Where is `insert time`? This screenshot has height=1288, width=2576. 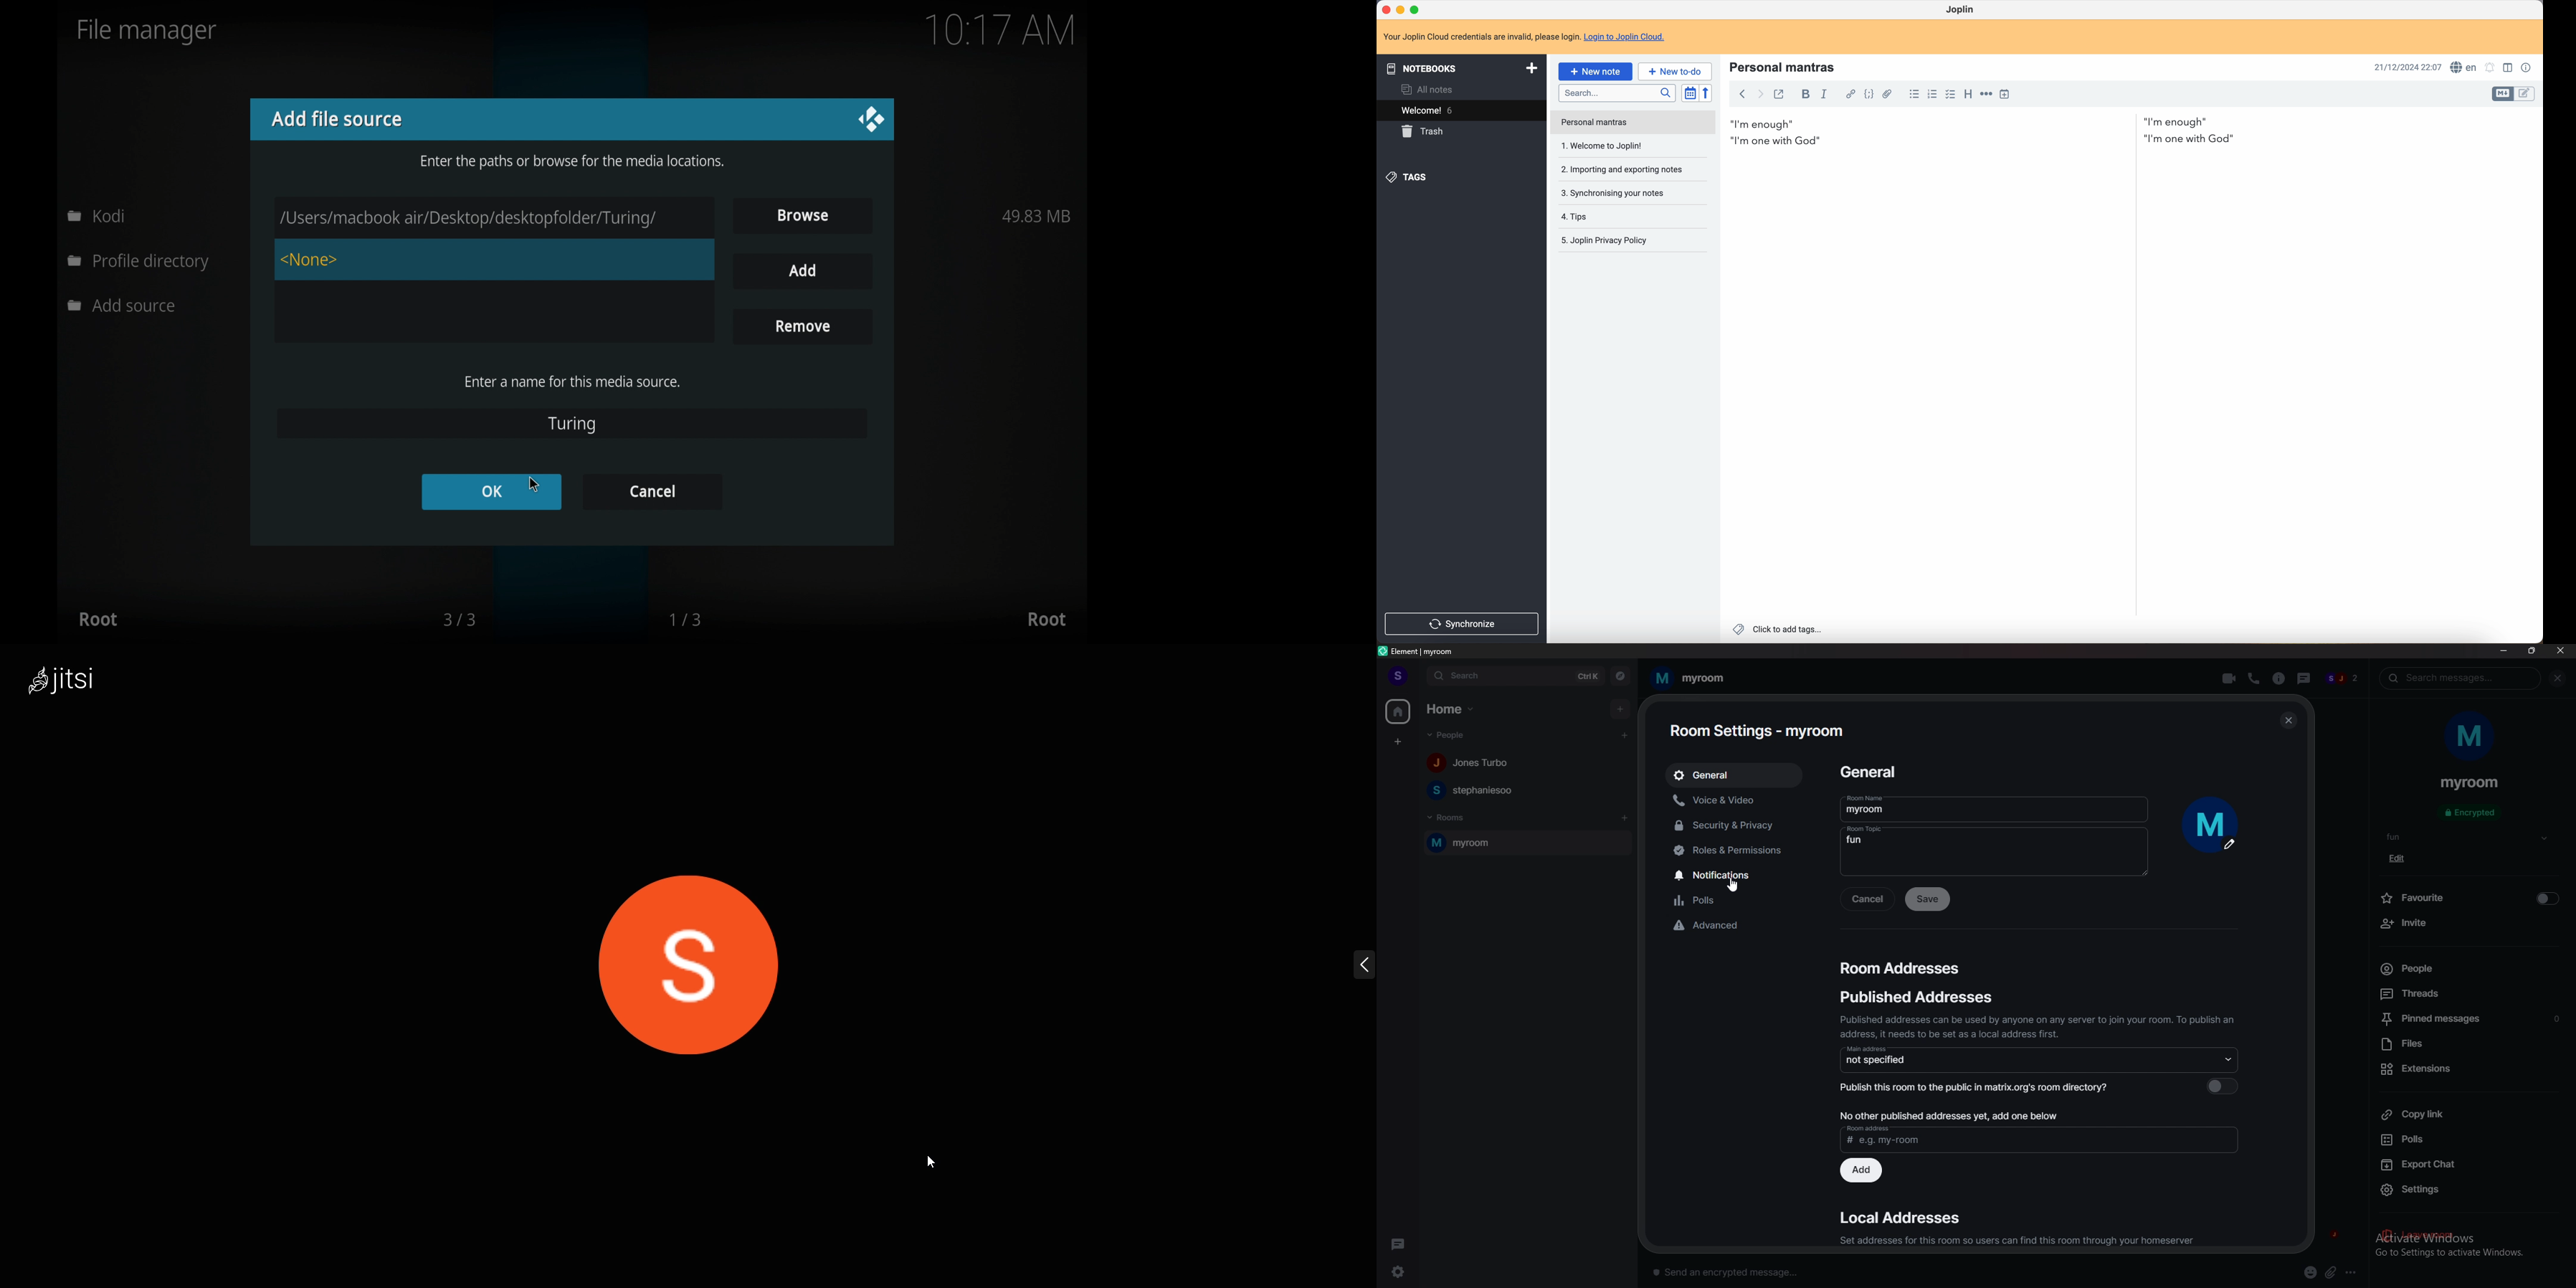
insert time is located at coordinates (2004, 94).